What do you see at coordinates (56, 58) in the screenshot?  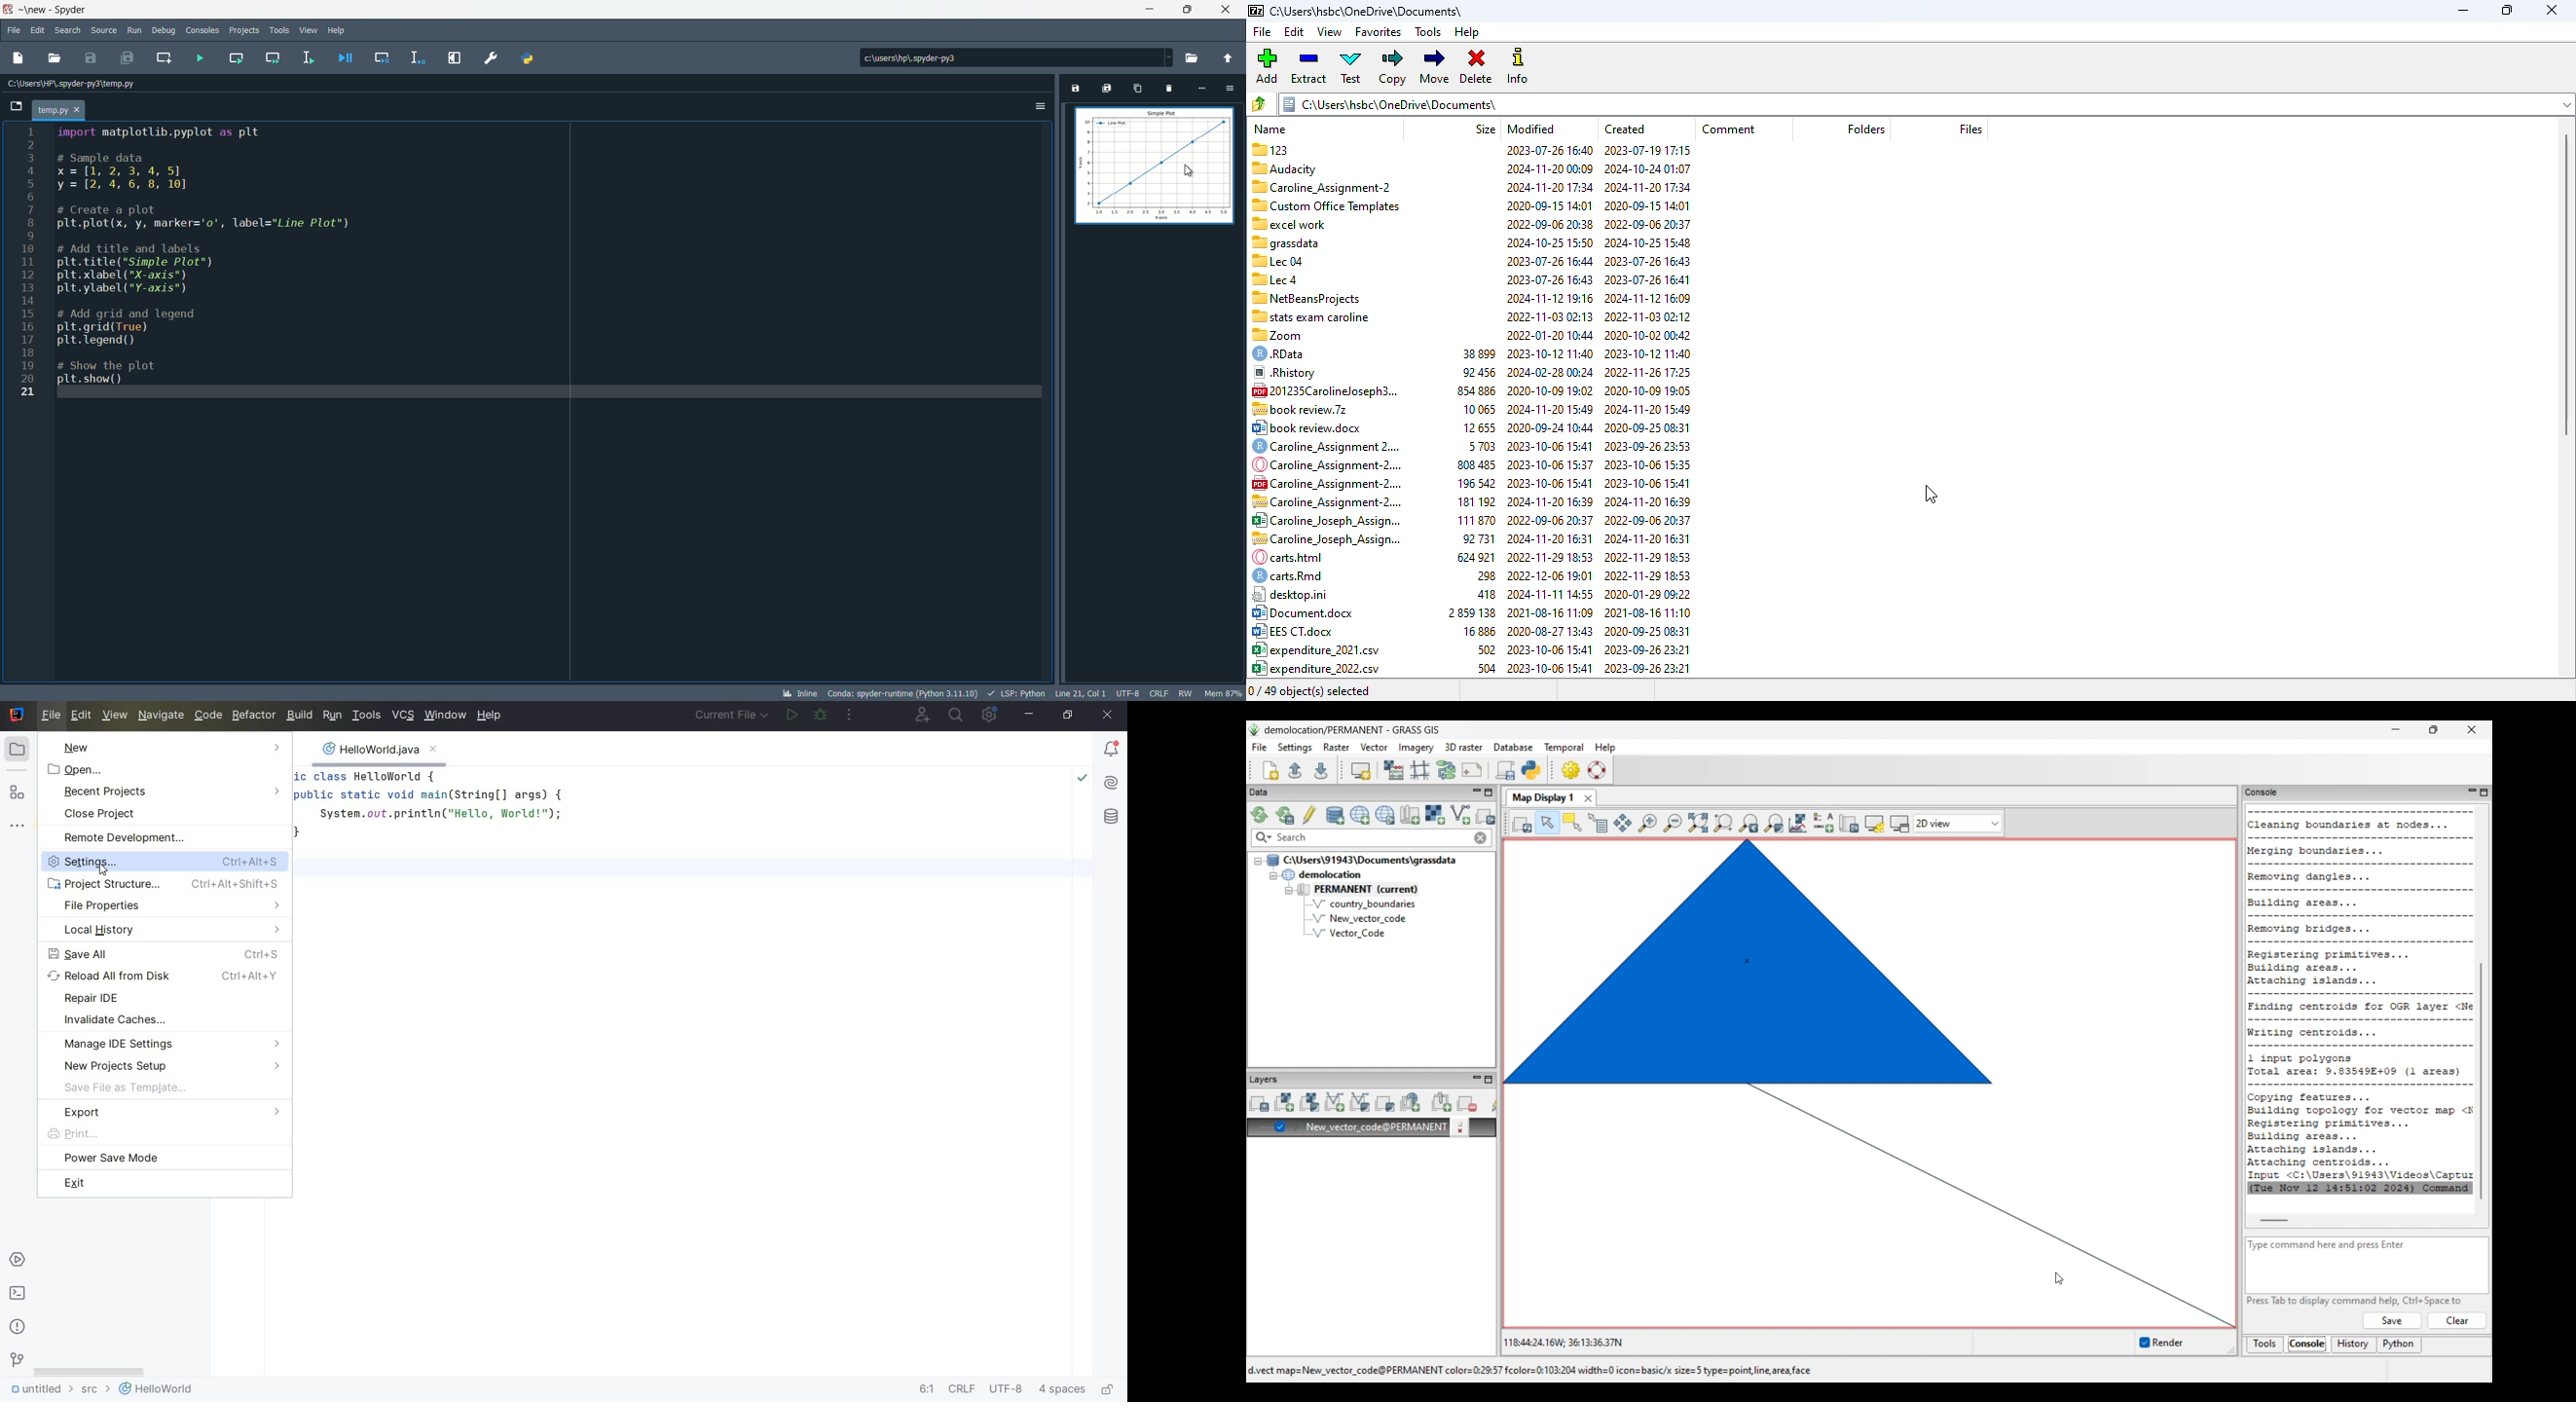 I see `open file` at bounding box center [56, 58].